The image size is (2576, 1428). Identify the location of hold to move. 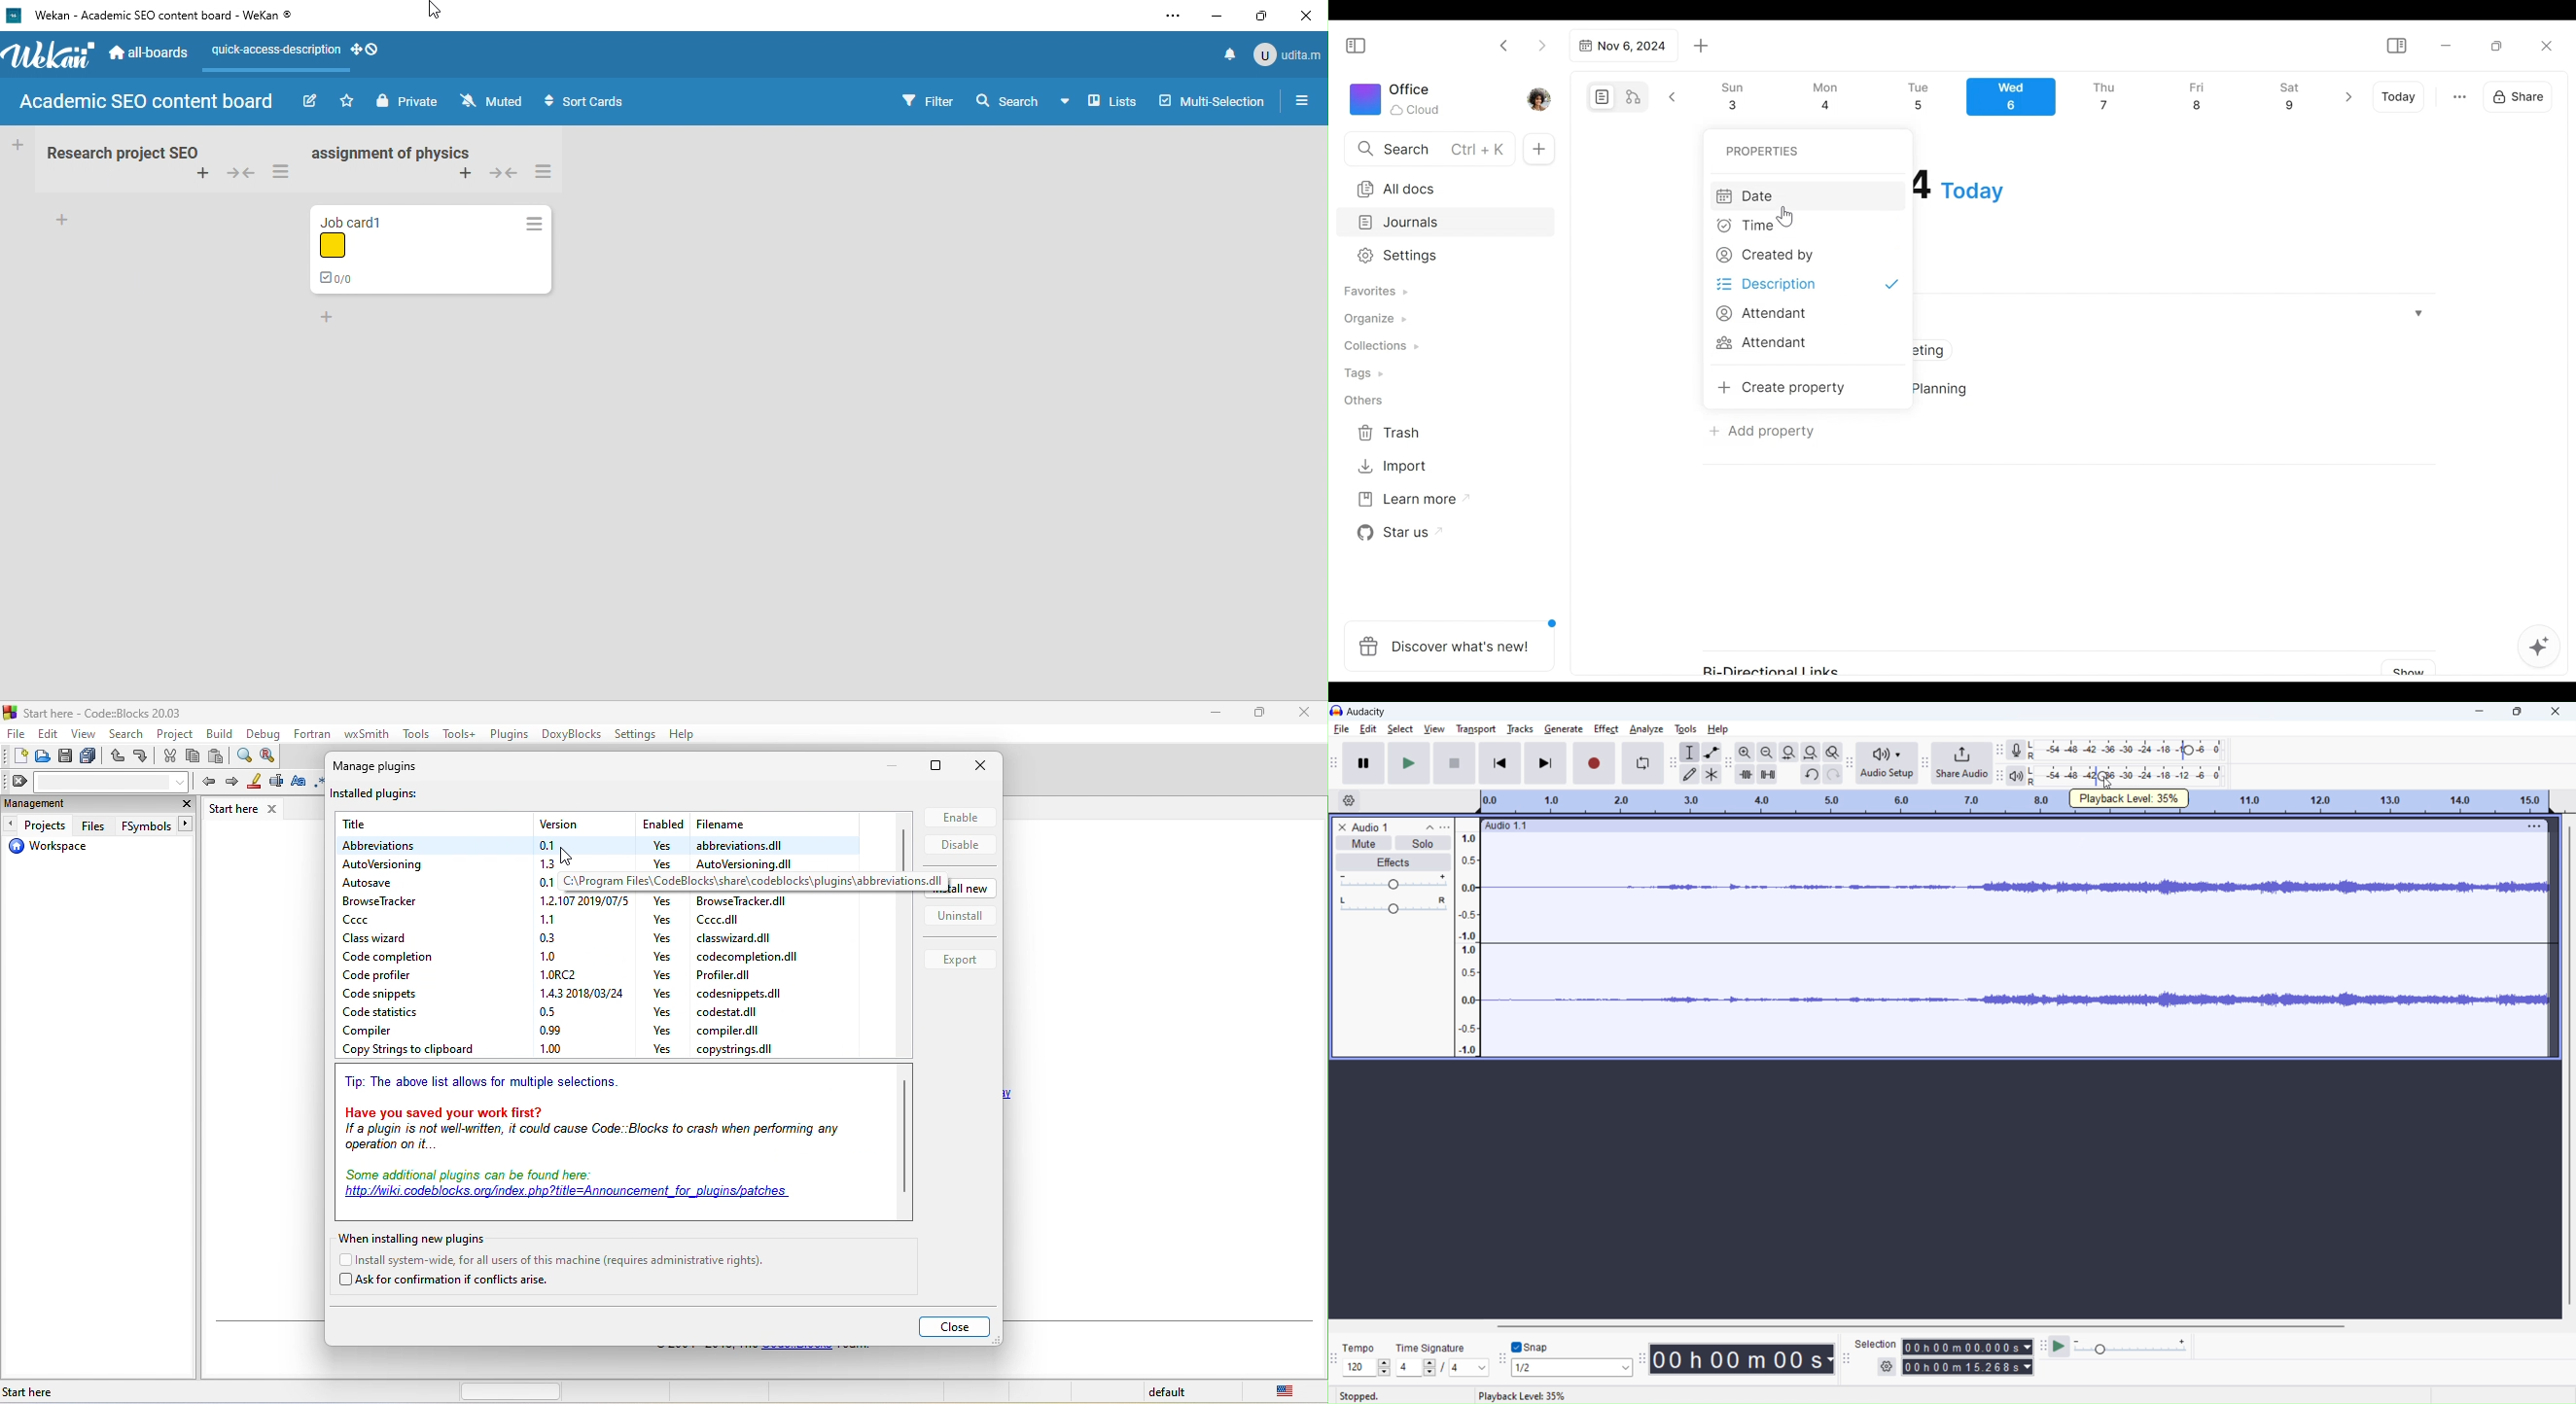
(2002, 825).